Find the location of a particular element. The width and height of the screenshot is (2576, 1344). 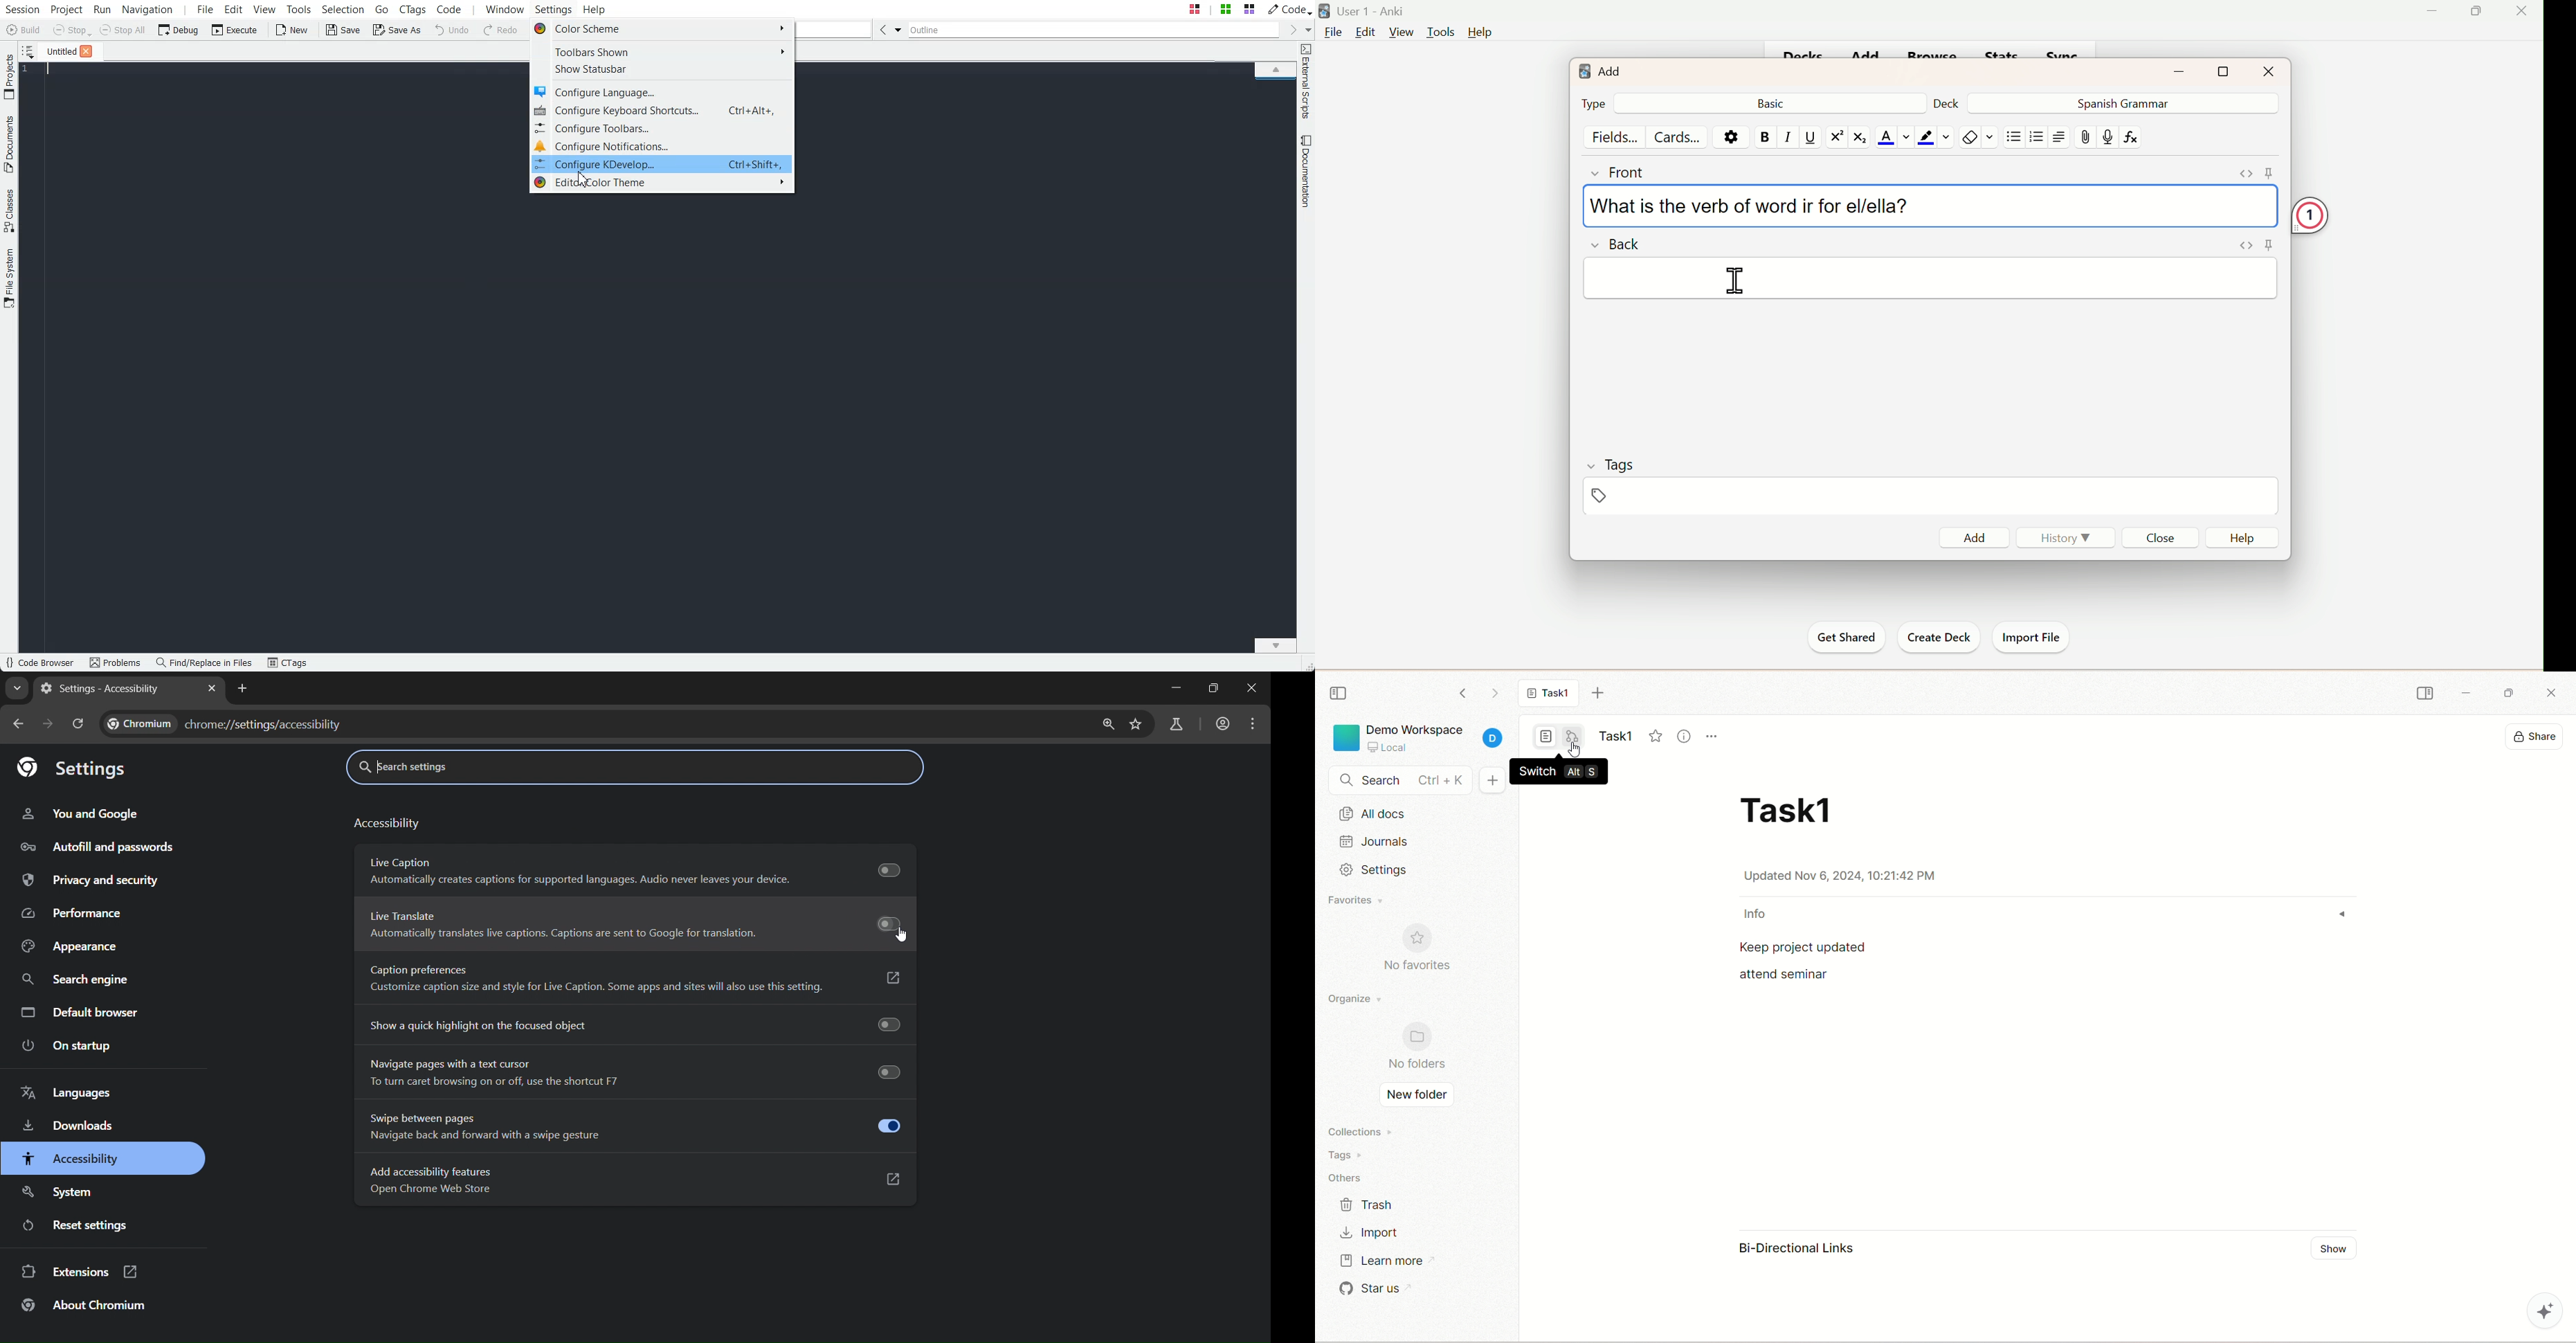

Minimize is located at coordinates (2184, 70).